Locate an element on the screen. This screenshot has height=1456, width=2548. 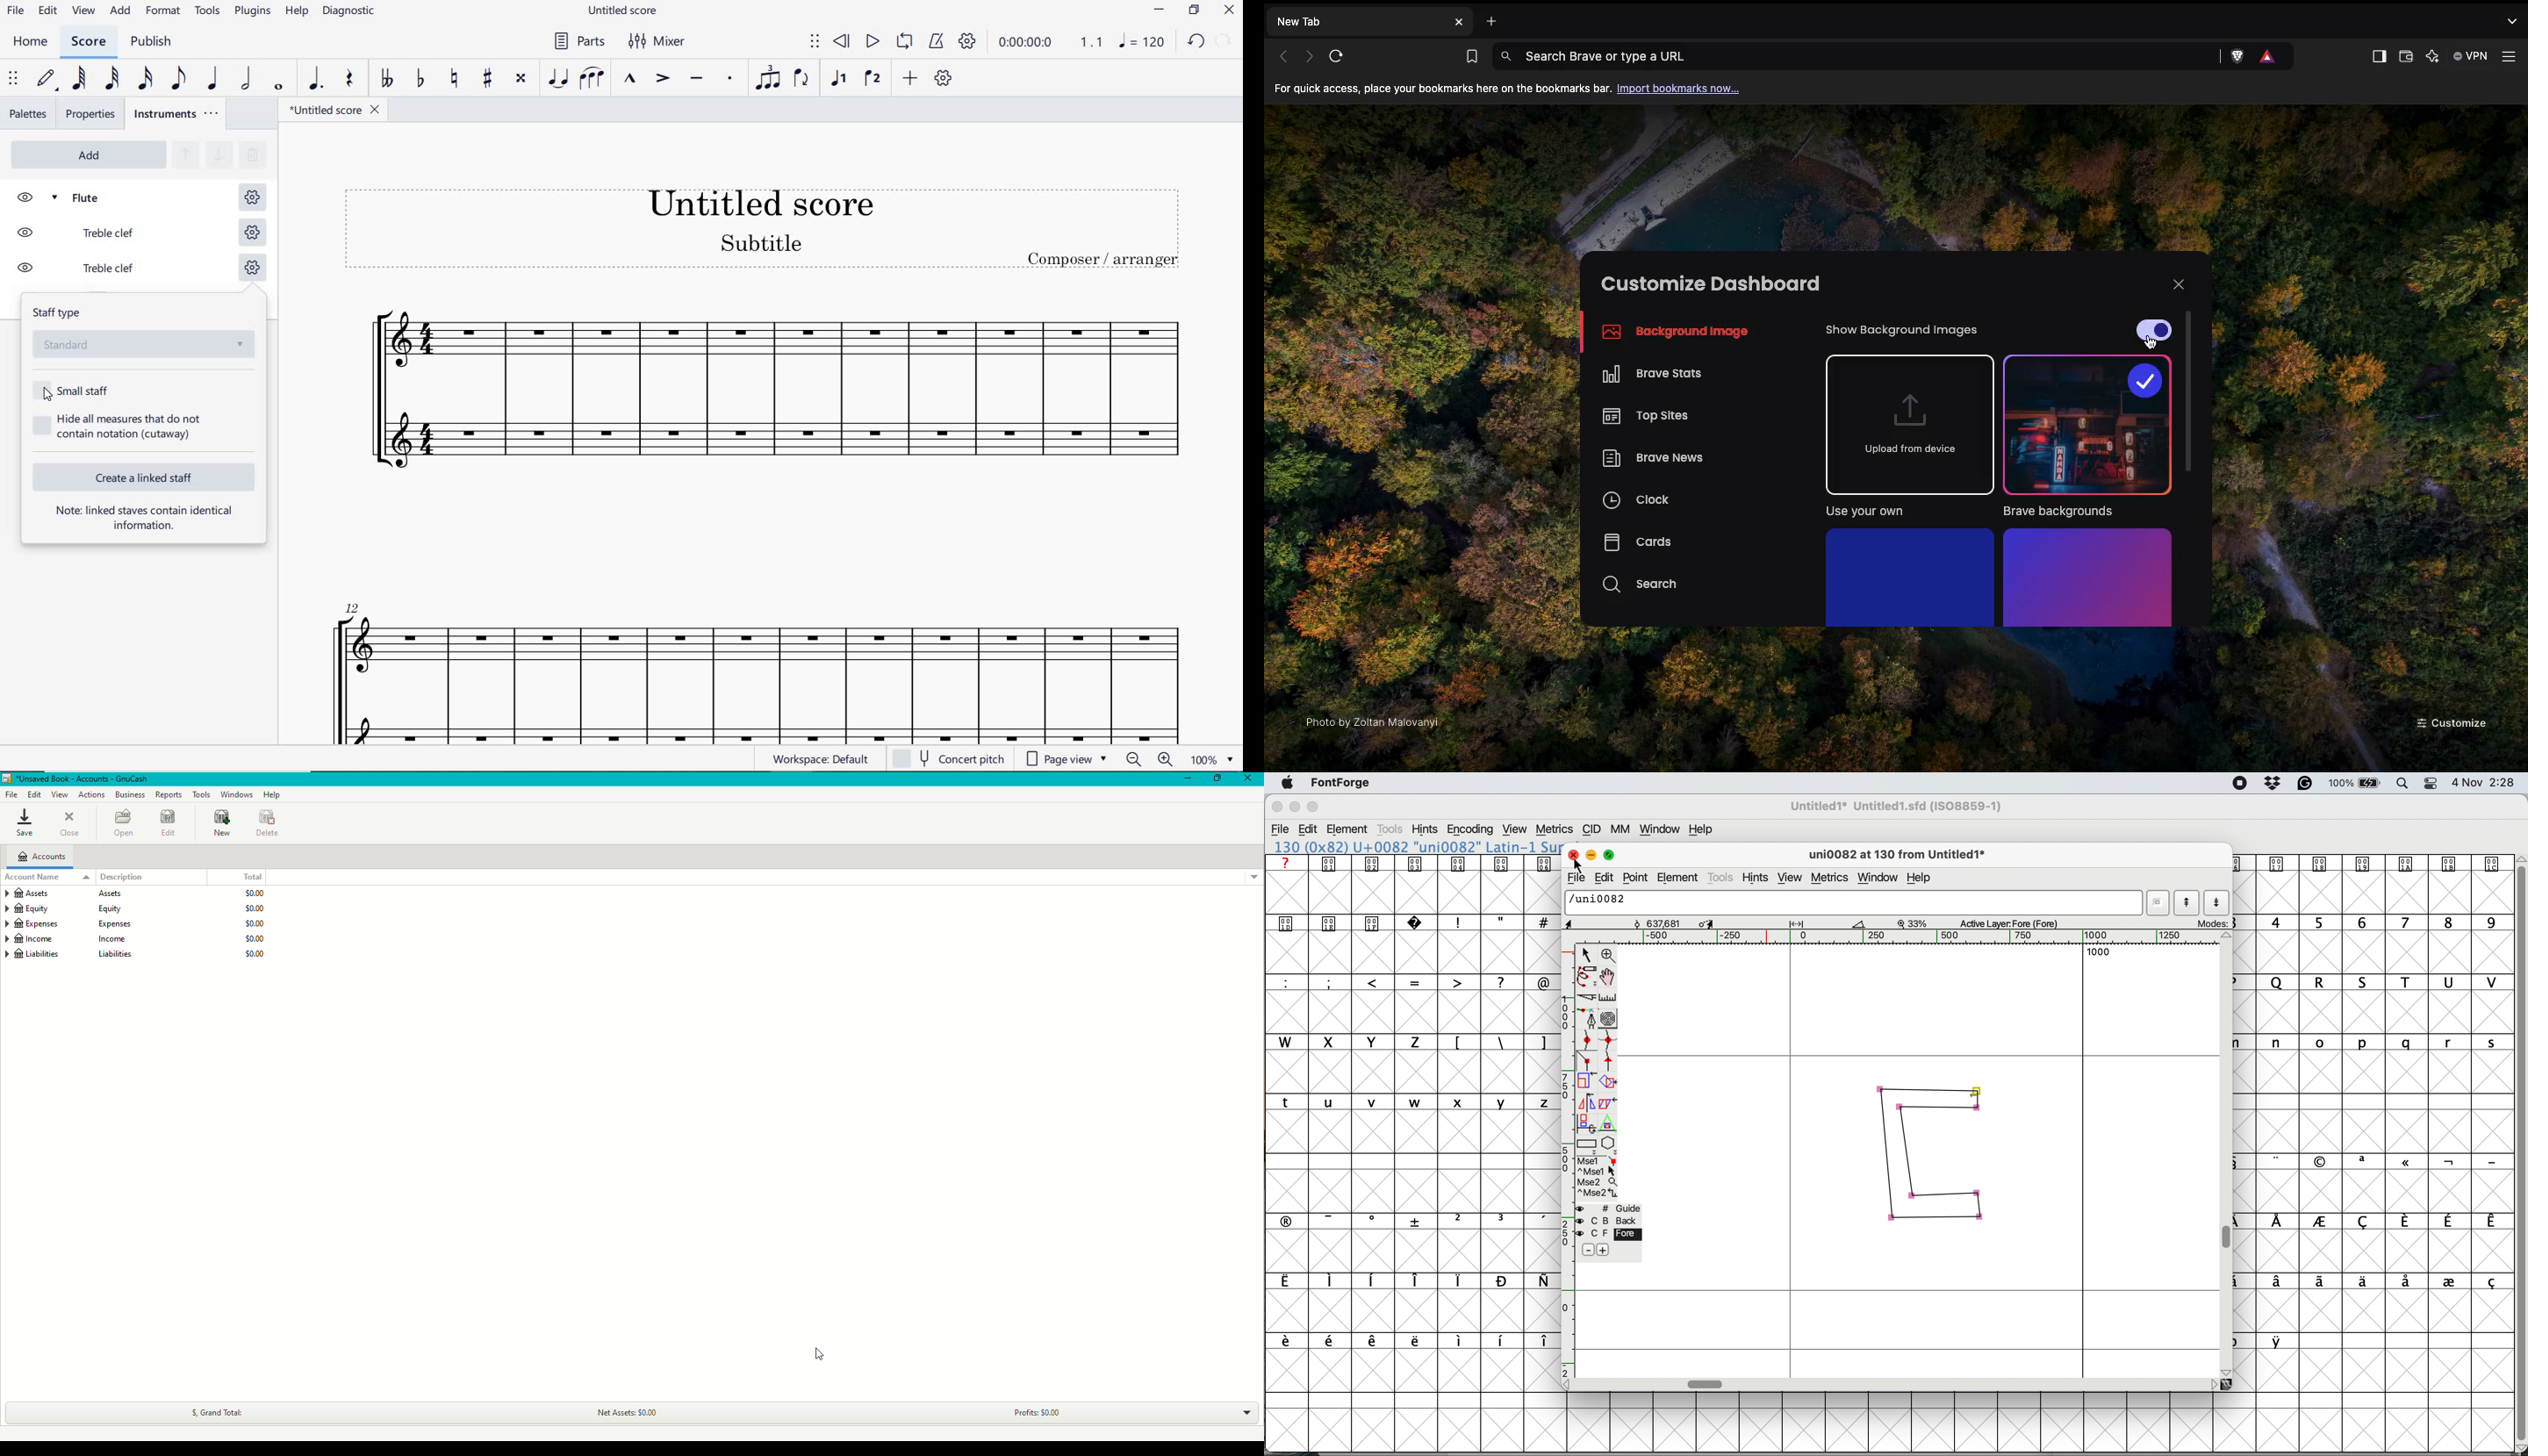
palettes is located at coordinates (28, 115).